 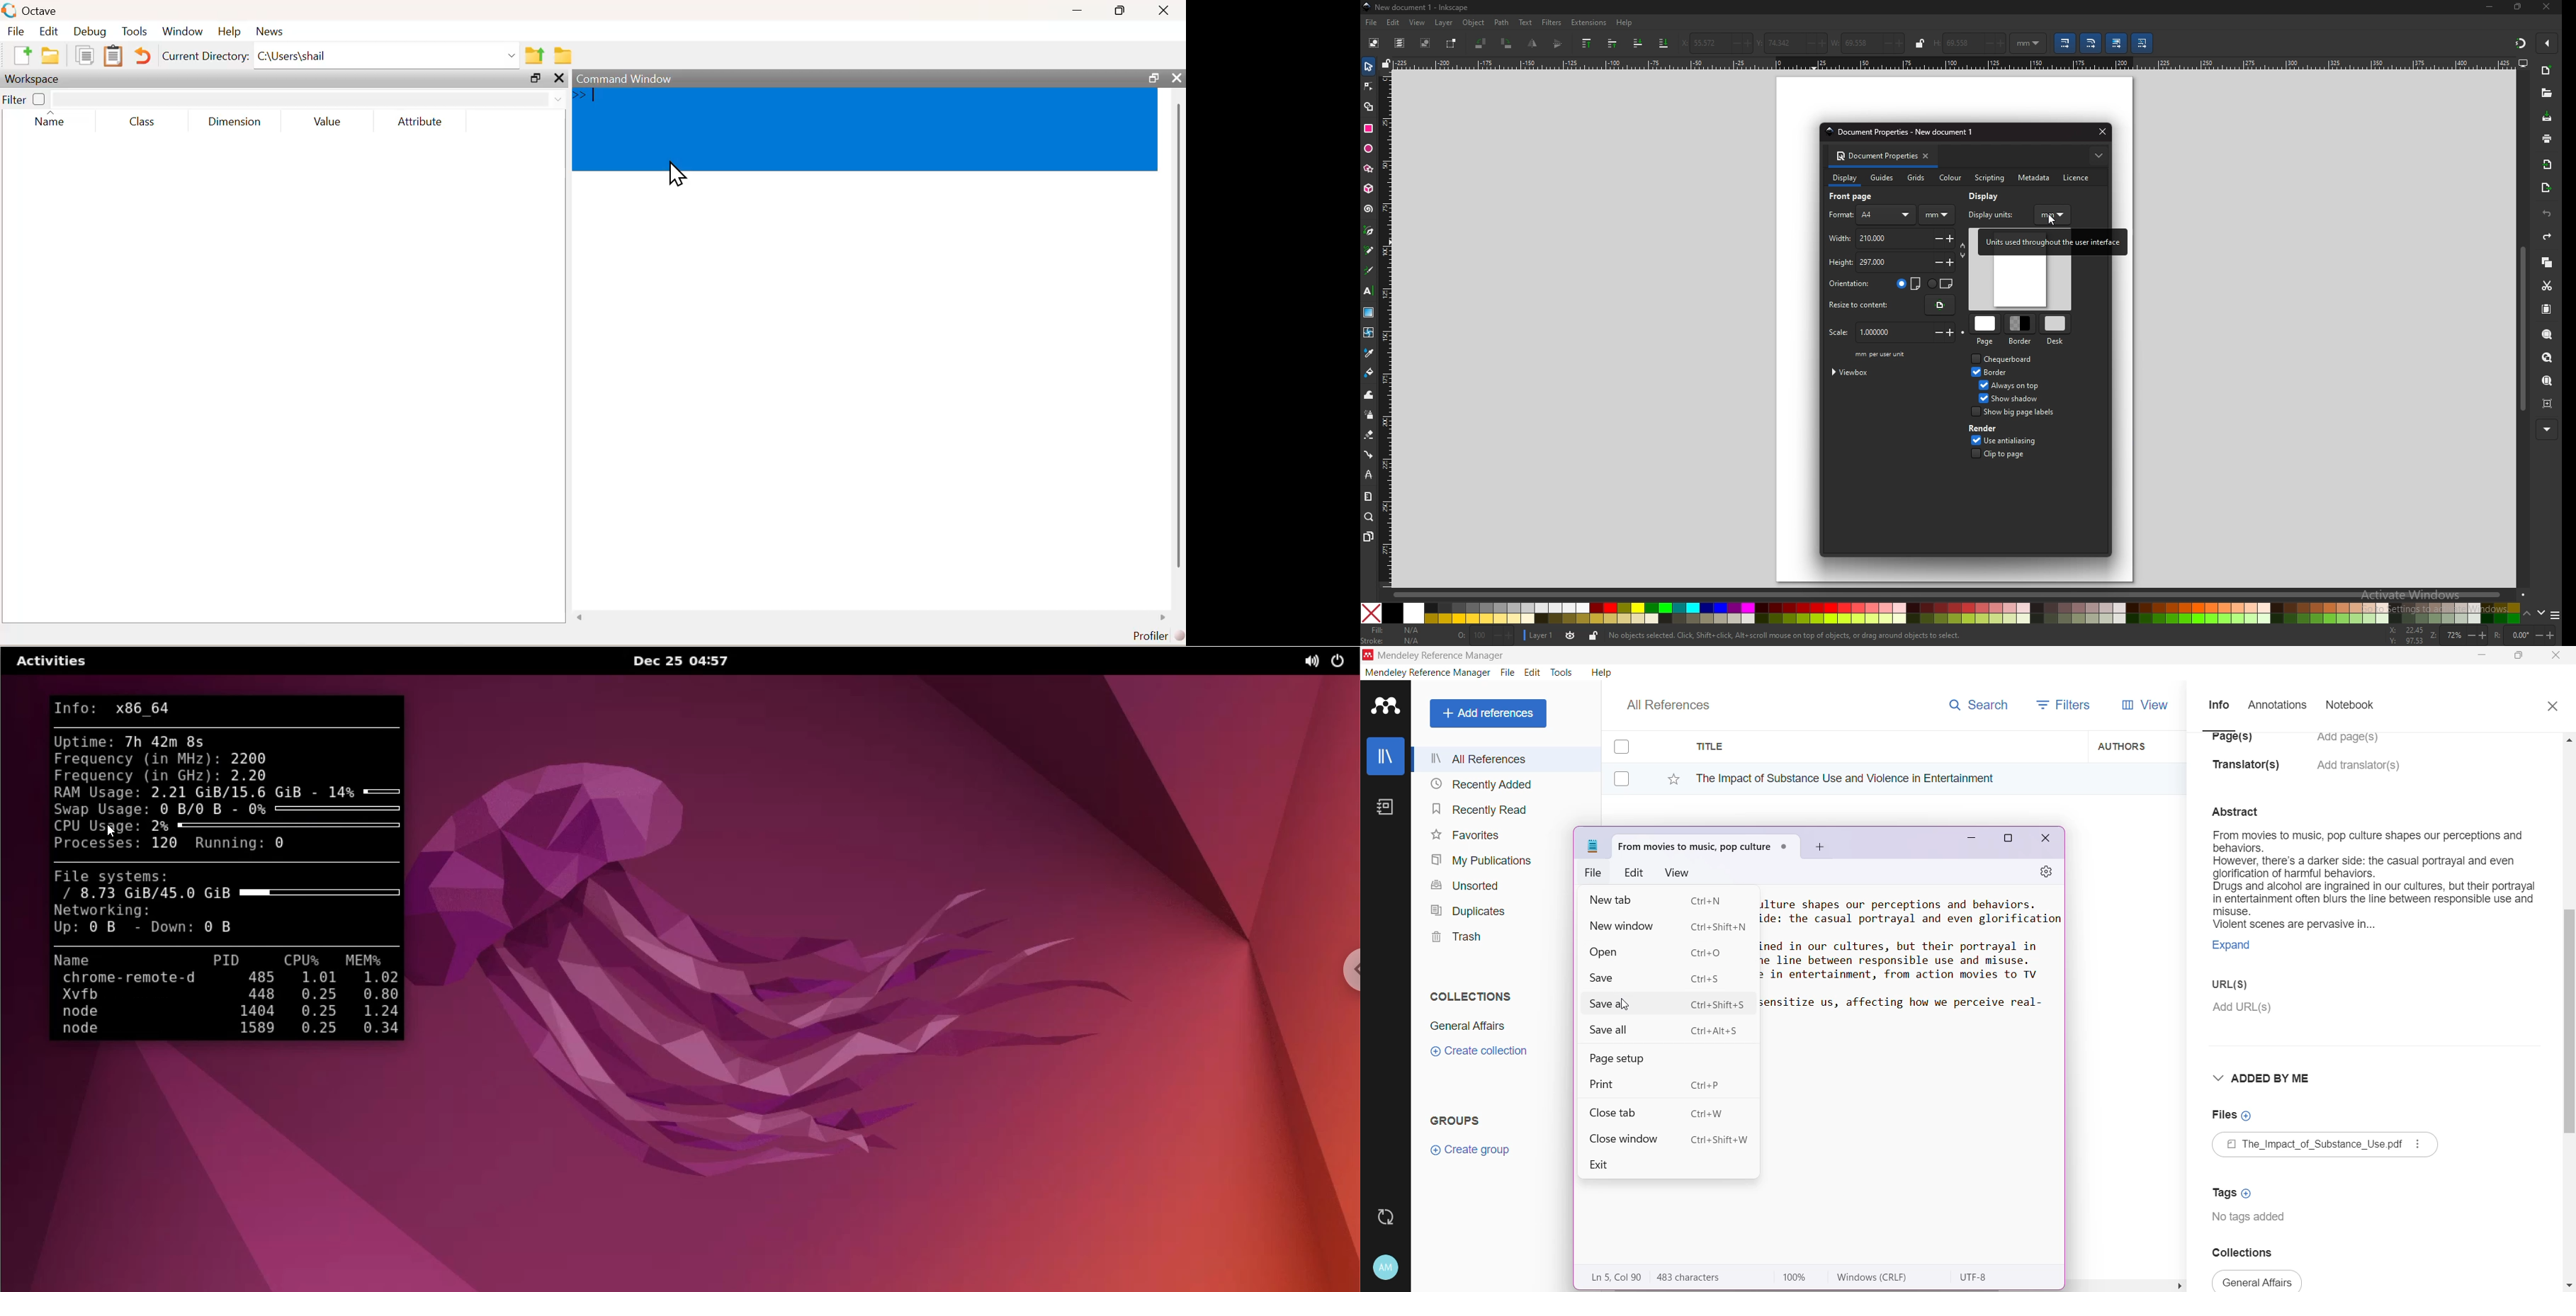 I want to click on Filters, so click(x=2067, y=704).